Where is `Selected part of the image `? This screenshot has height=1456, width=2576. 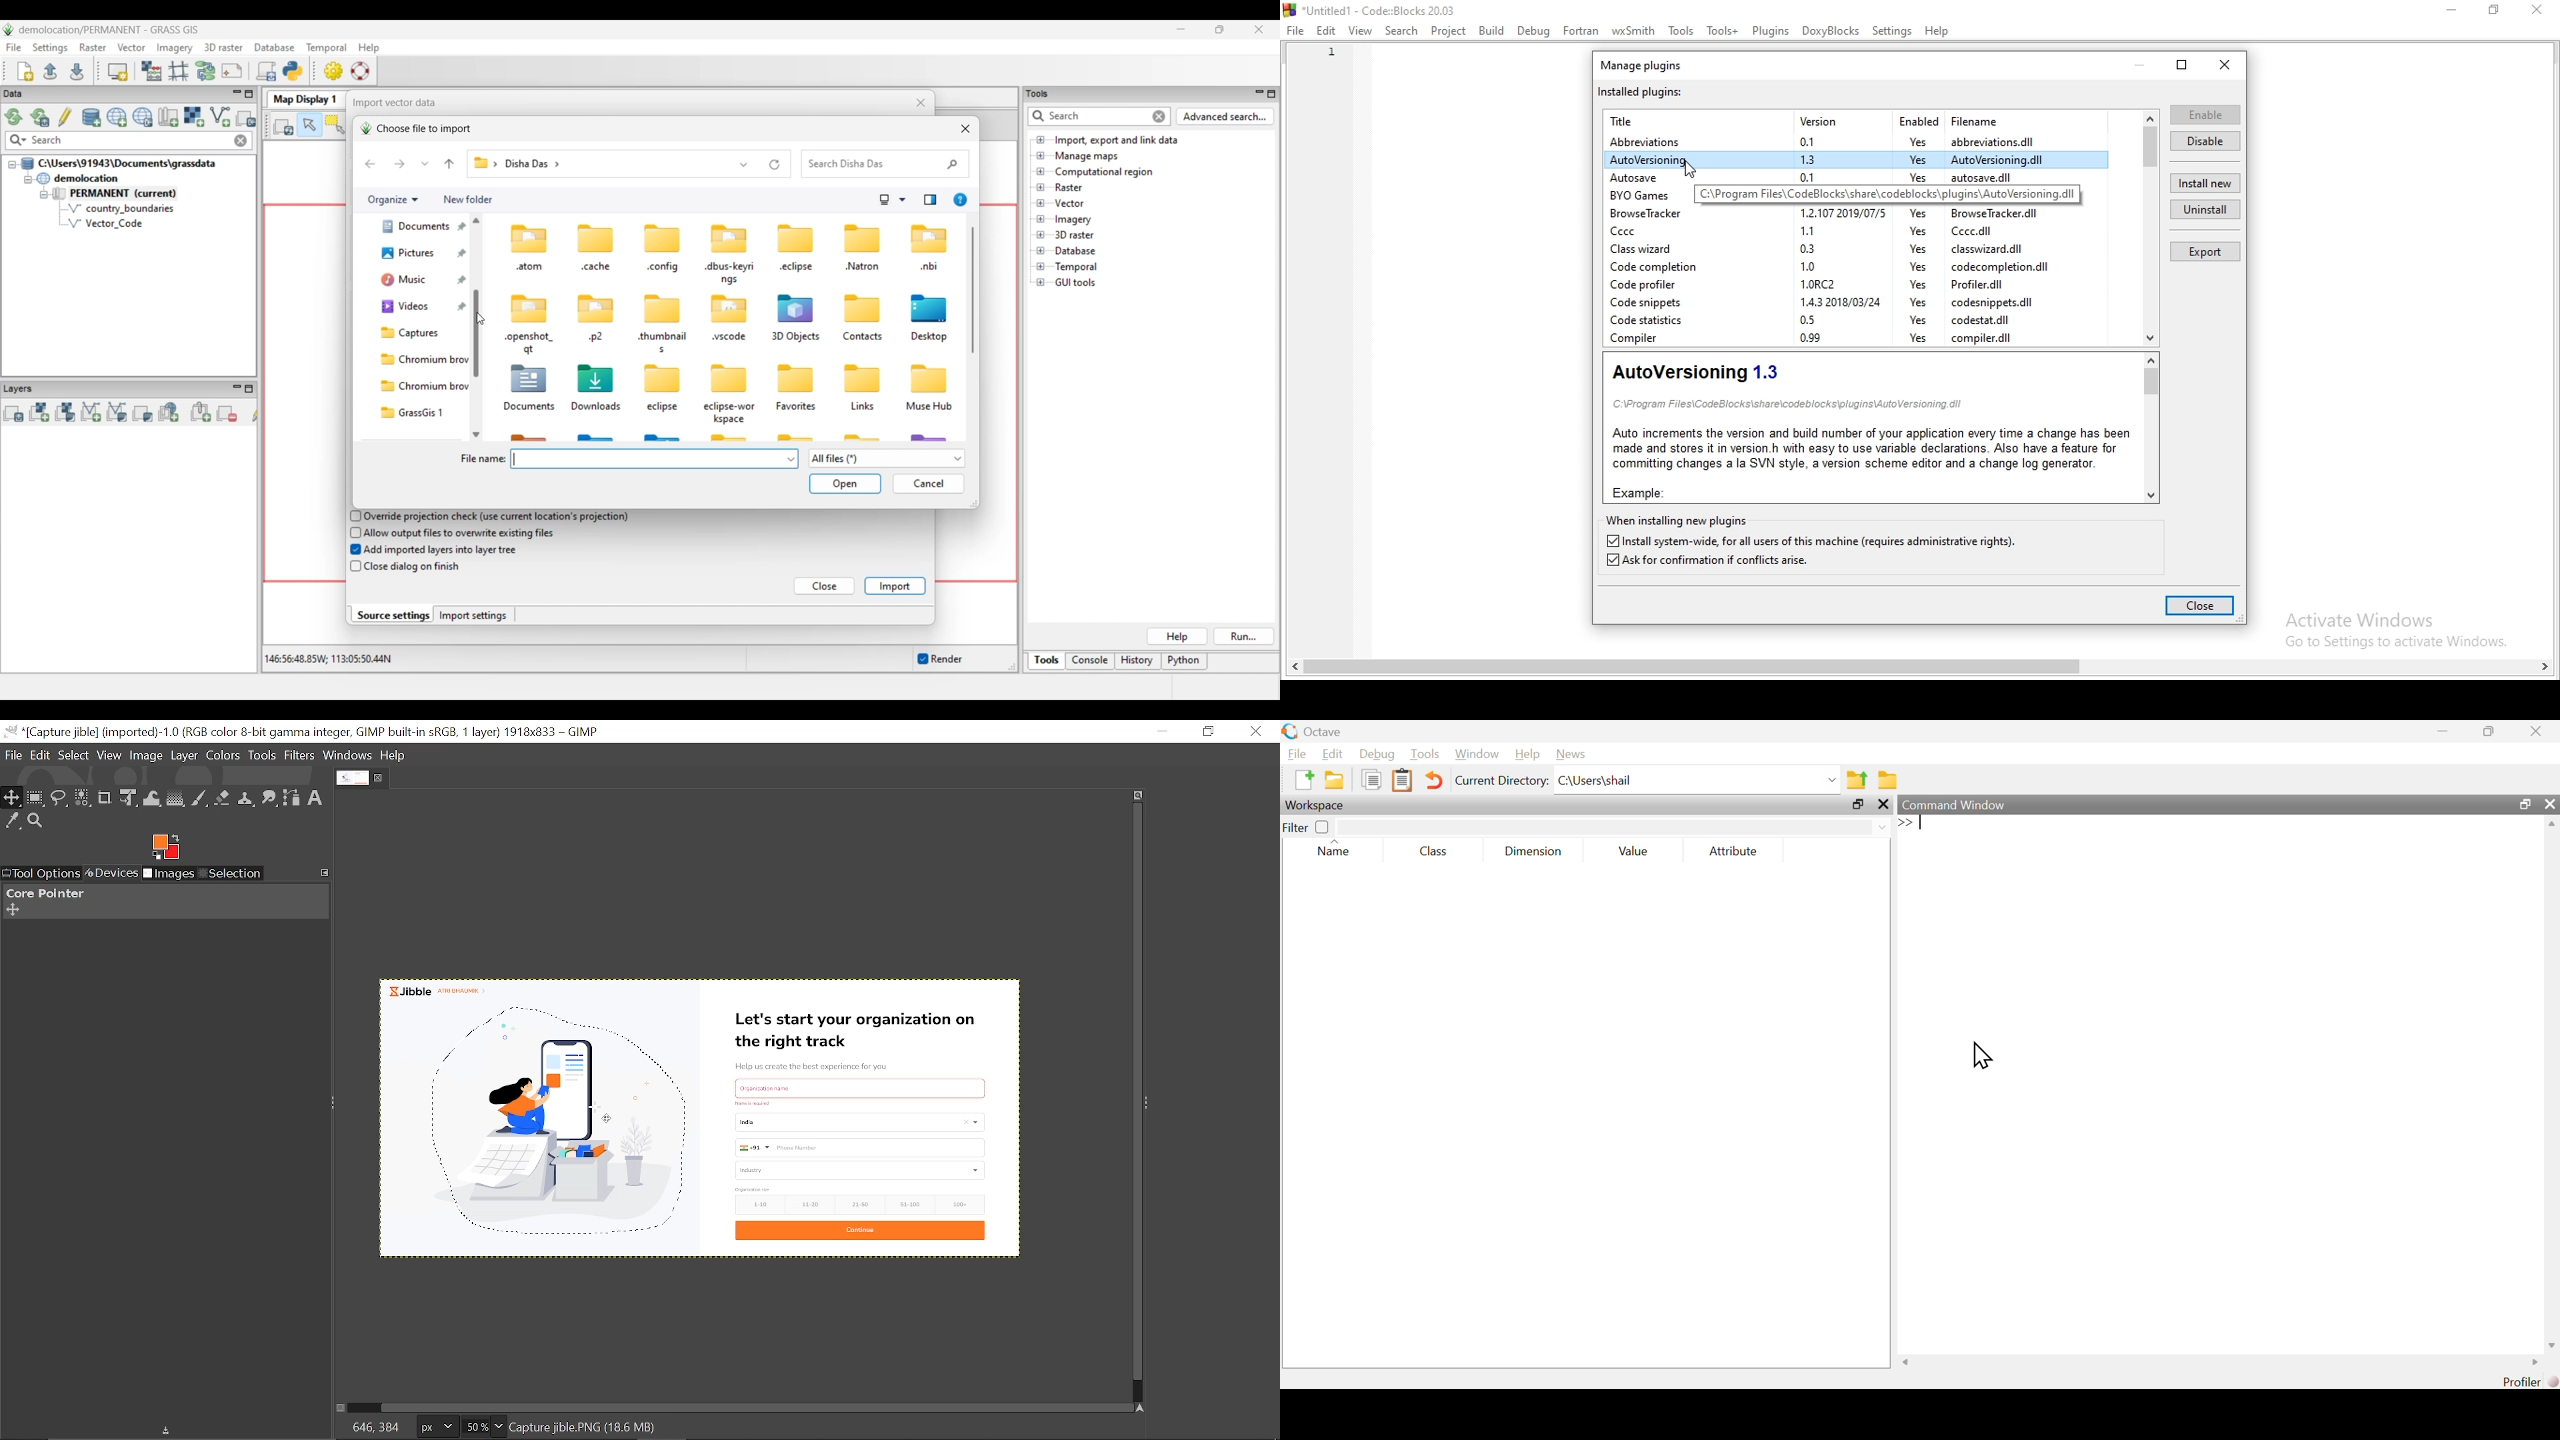 Selected part of the image  is located at coordinates (566, 1124).